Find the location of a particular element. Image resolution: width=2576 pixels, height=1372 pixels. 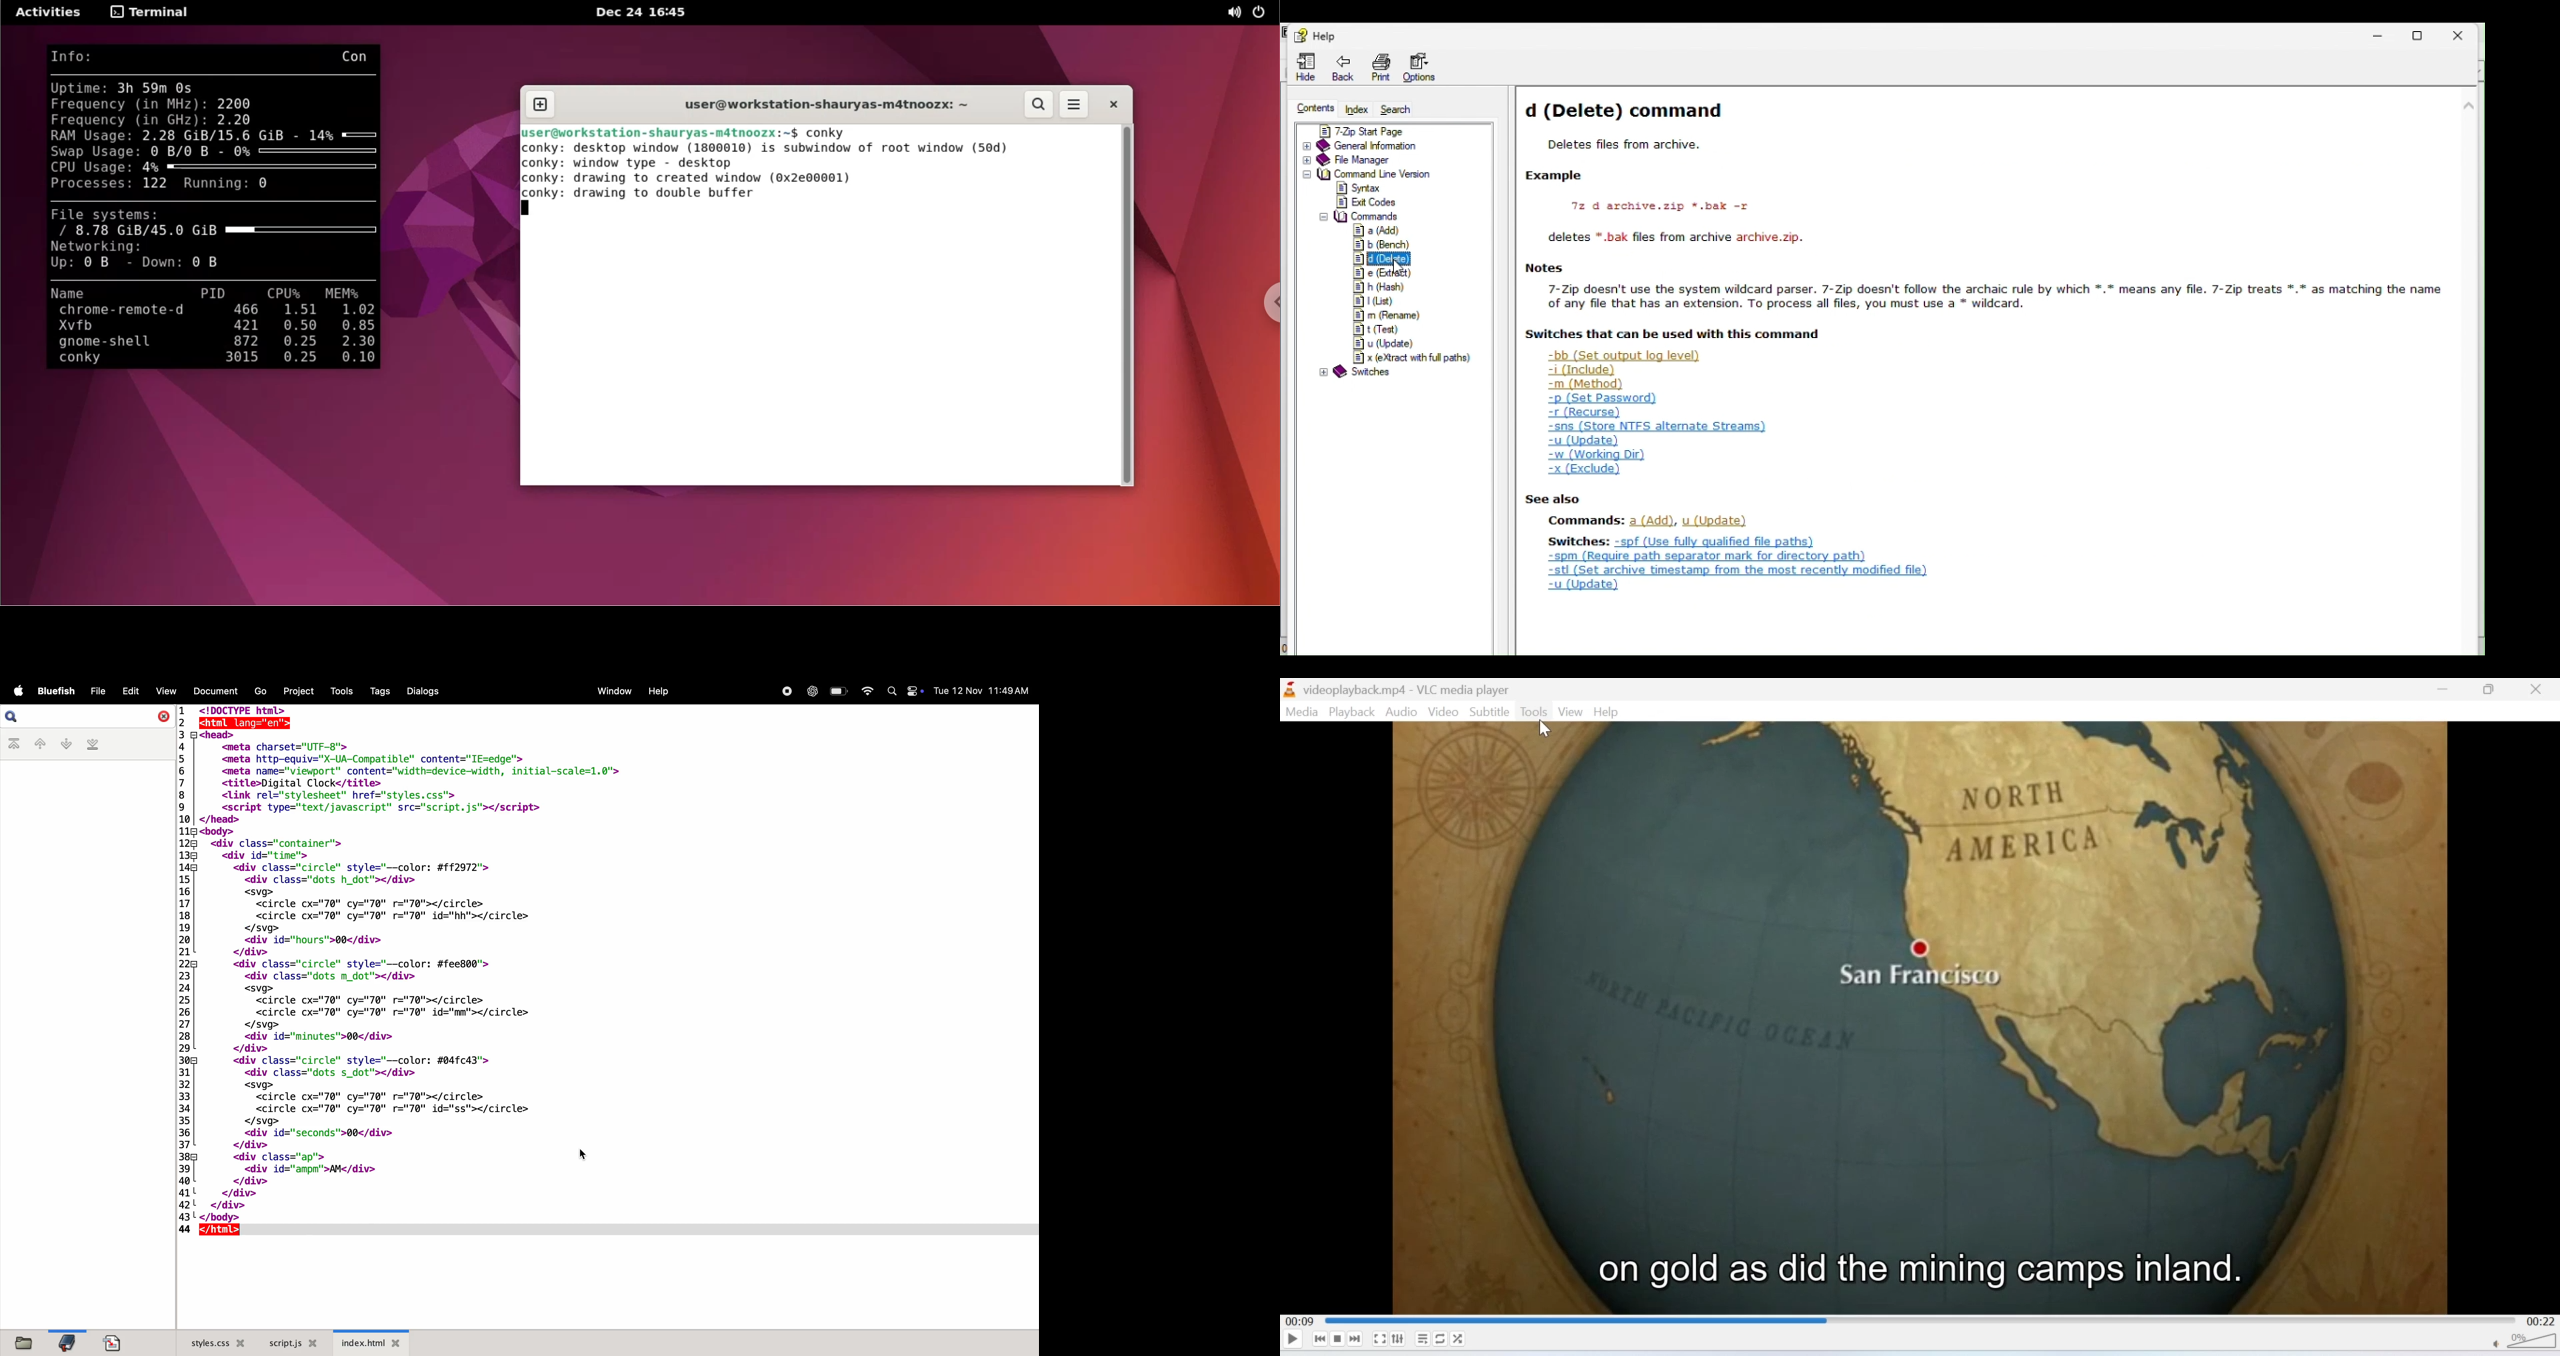

code block is located at coordinates (406, 973).